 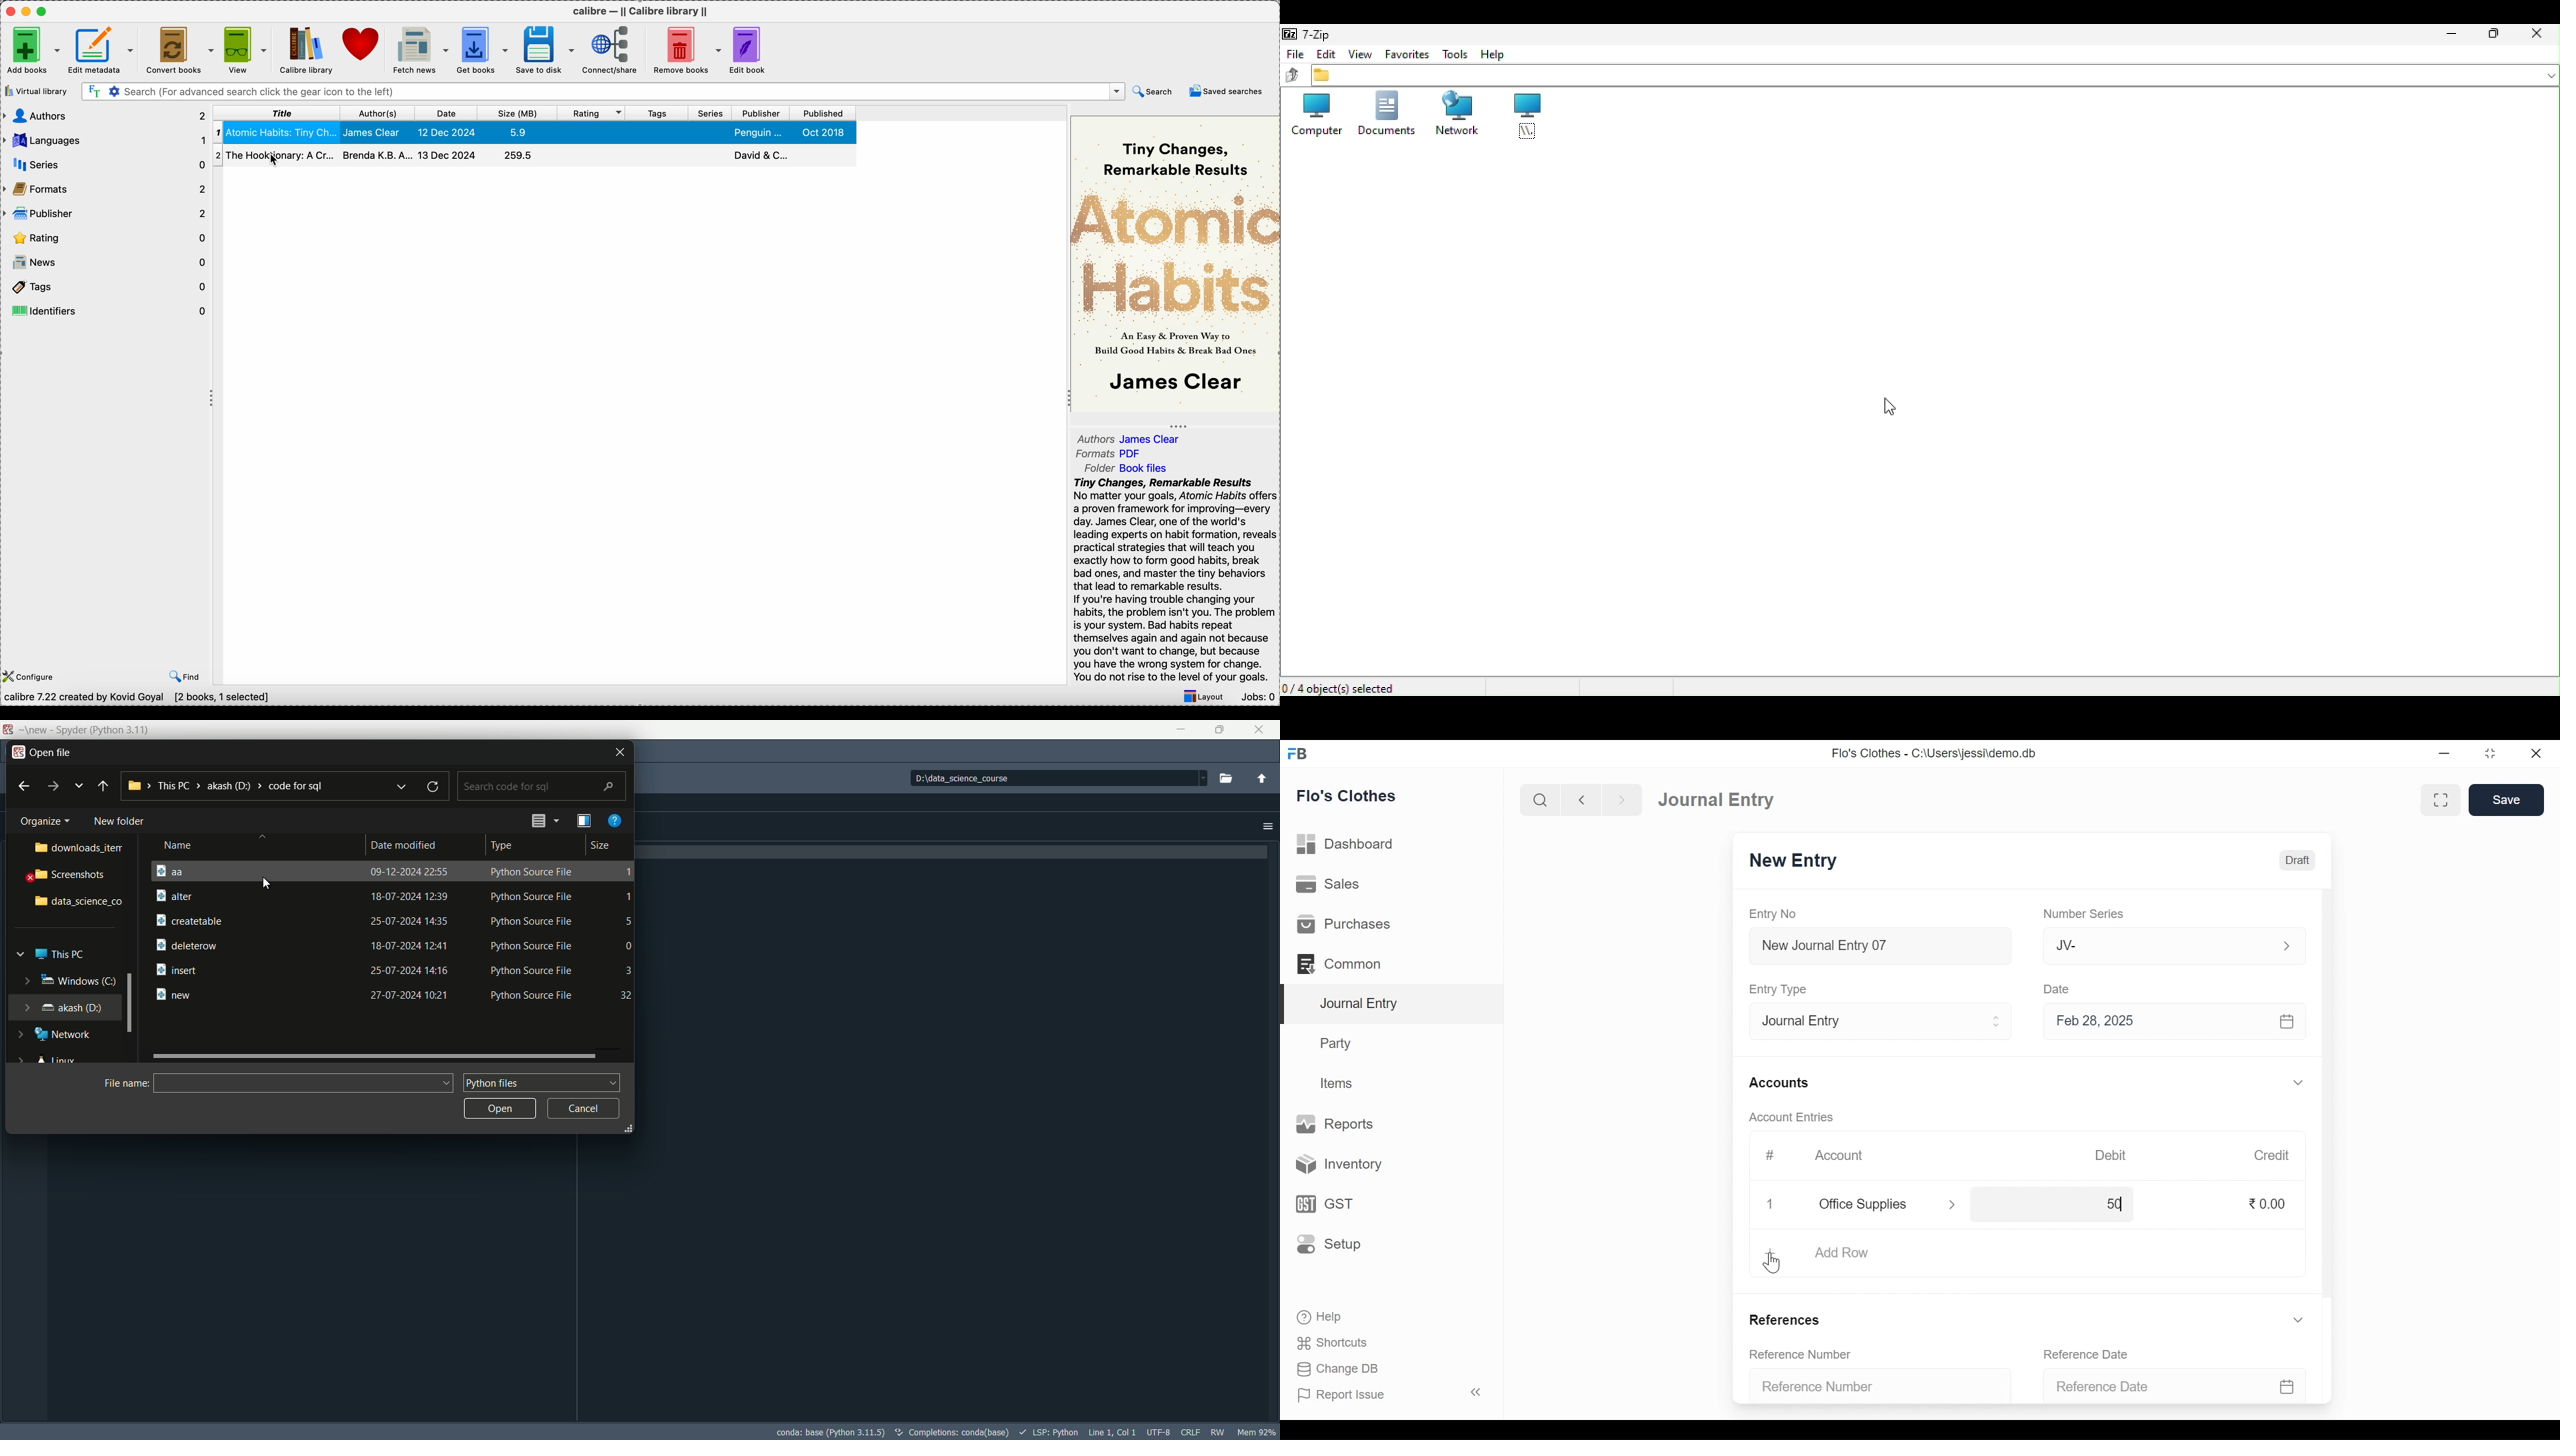 I want to click on connect/share, so click(x=613, y=50).